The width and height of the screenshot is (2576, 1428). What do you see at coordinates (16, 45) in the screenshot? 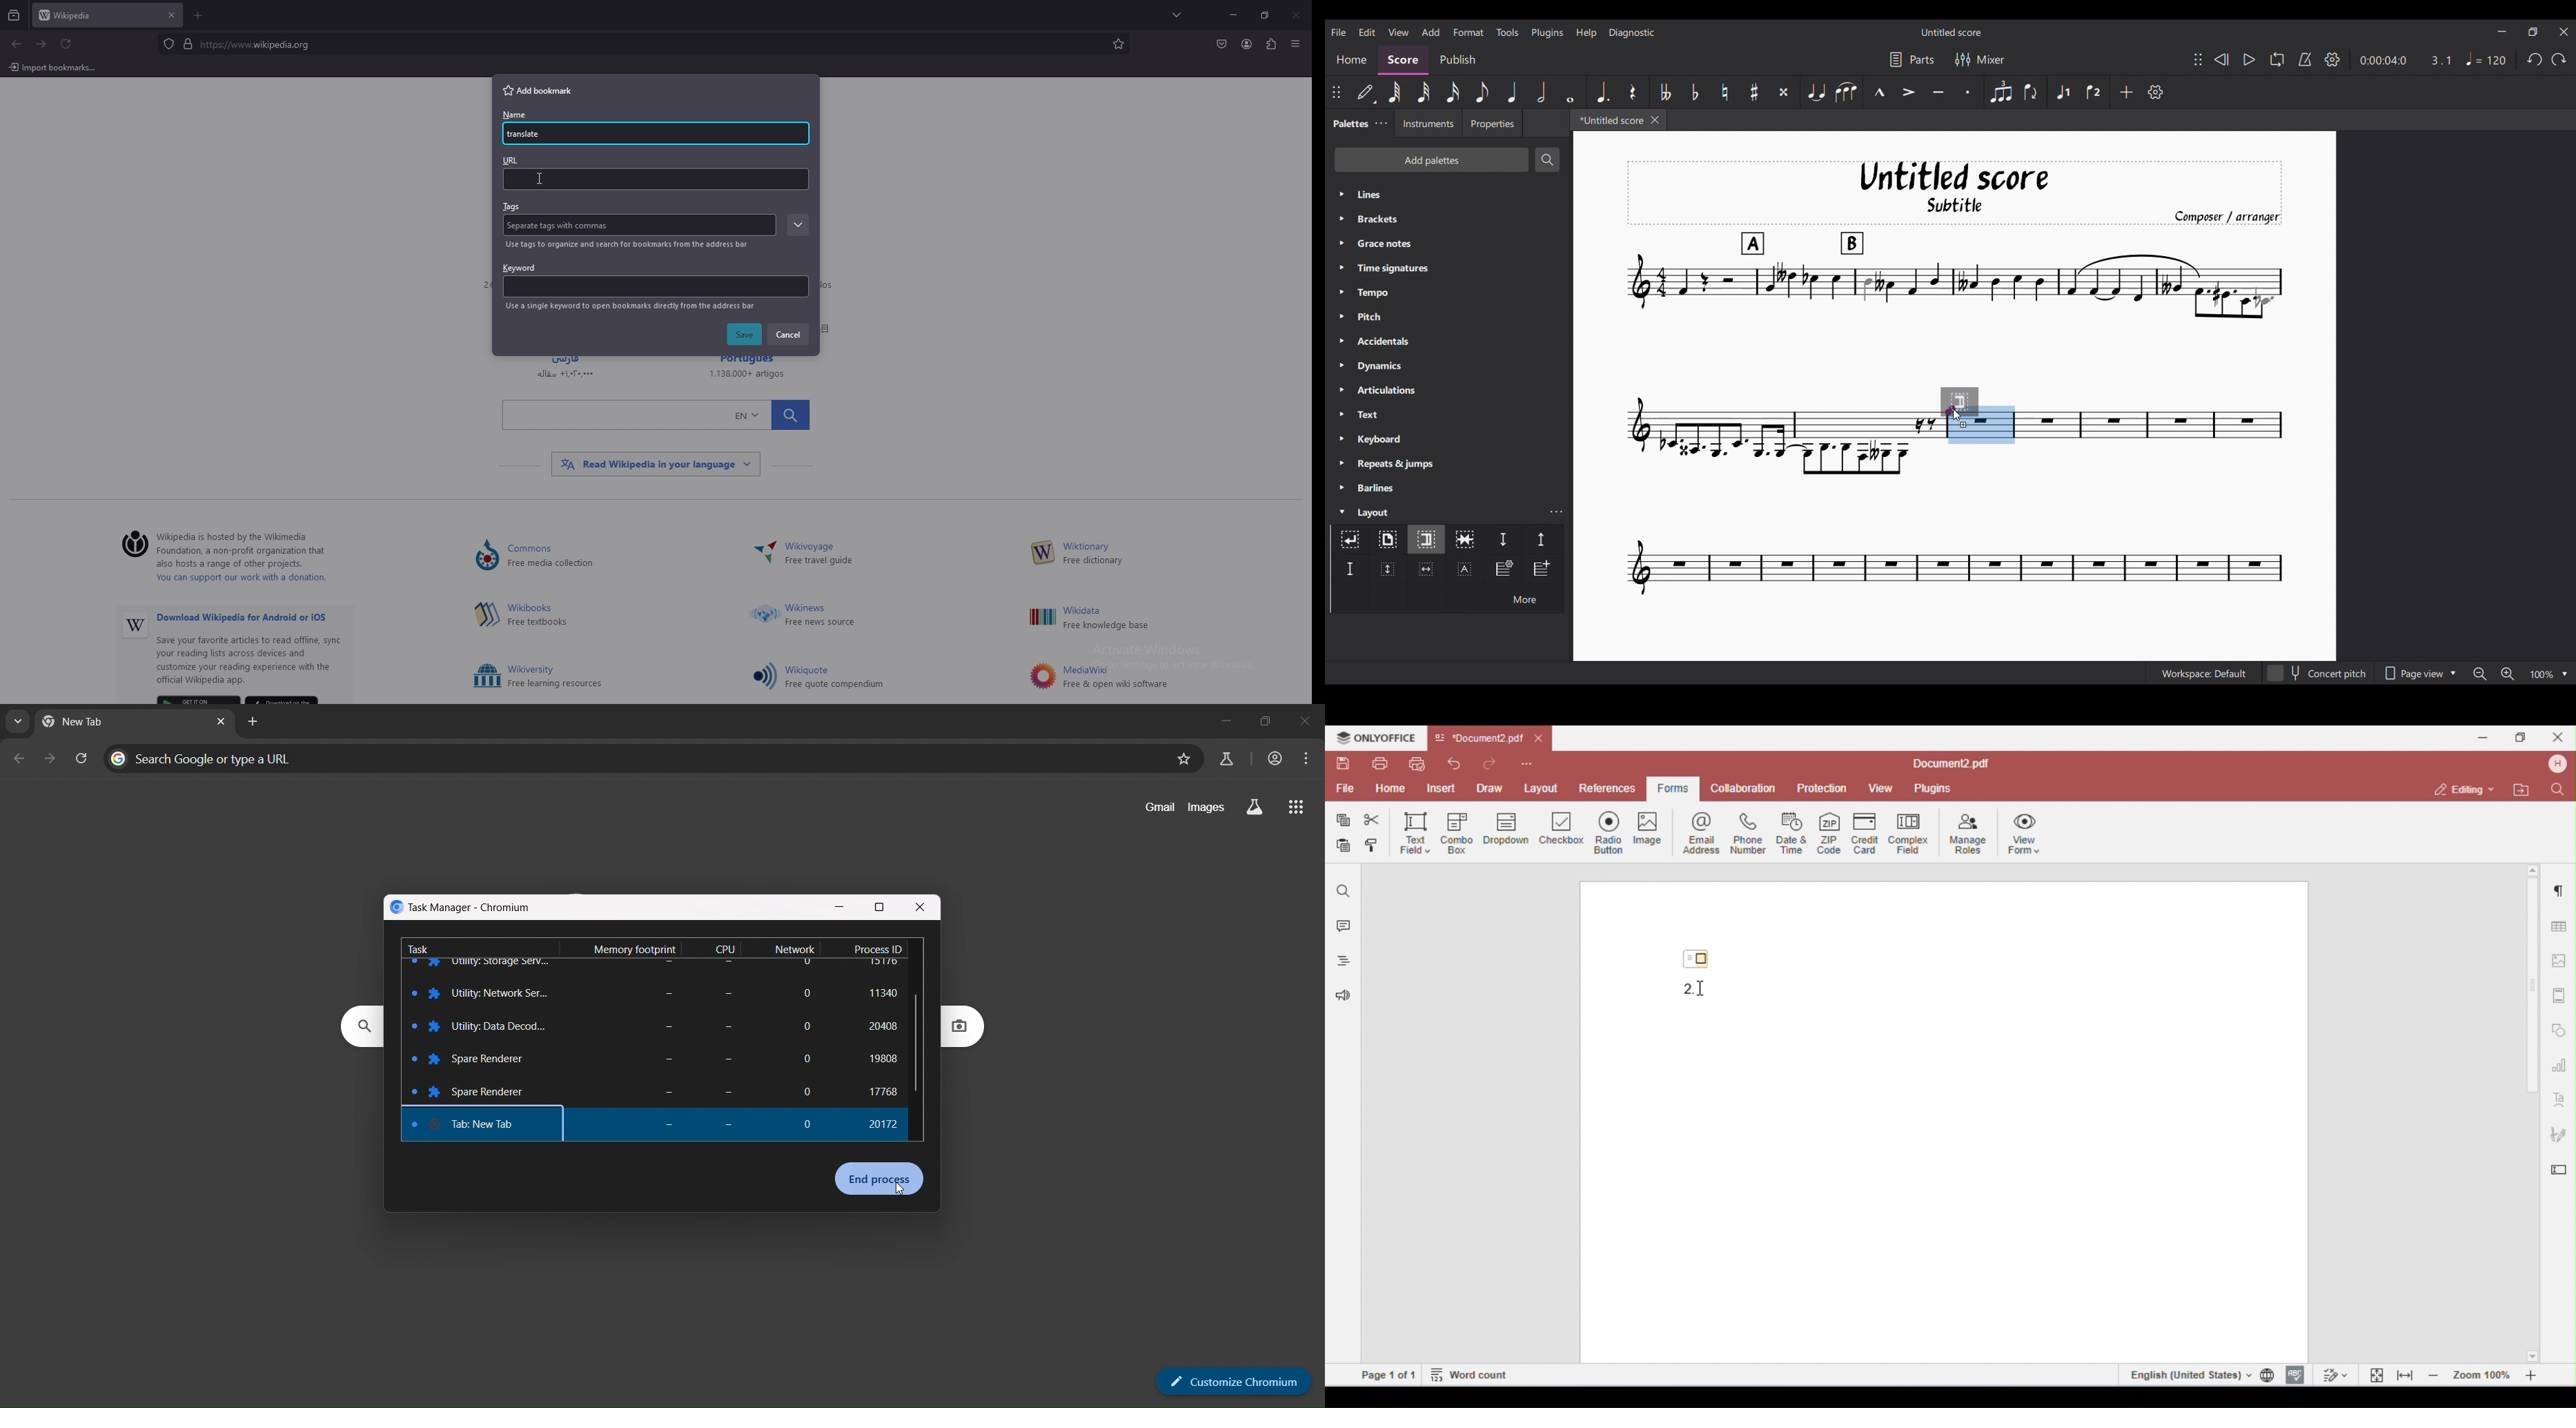
I see `backward` at bounding box center [16, 45].